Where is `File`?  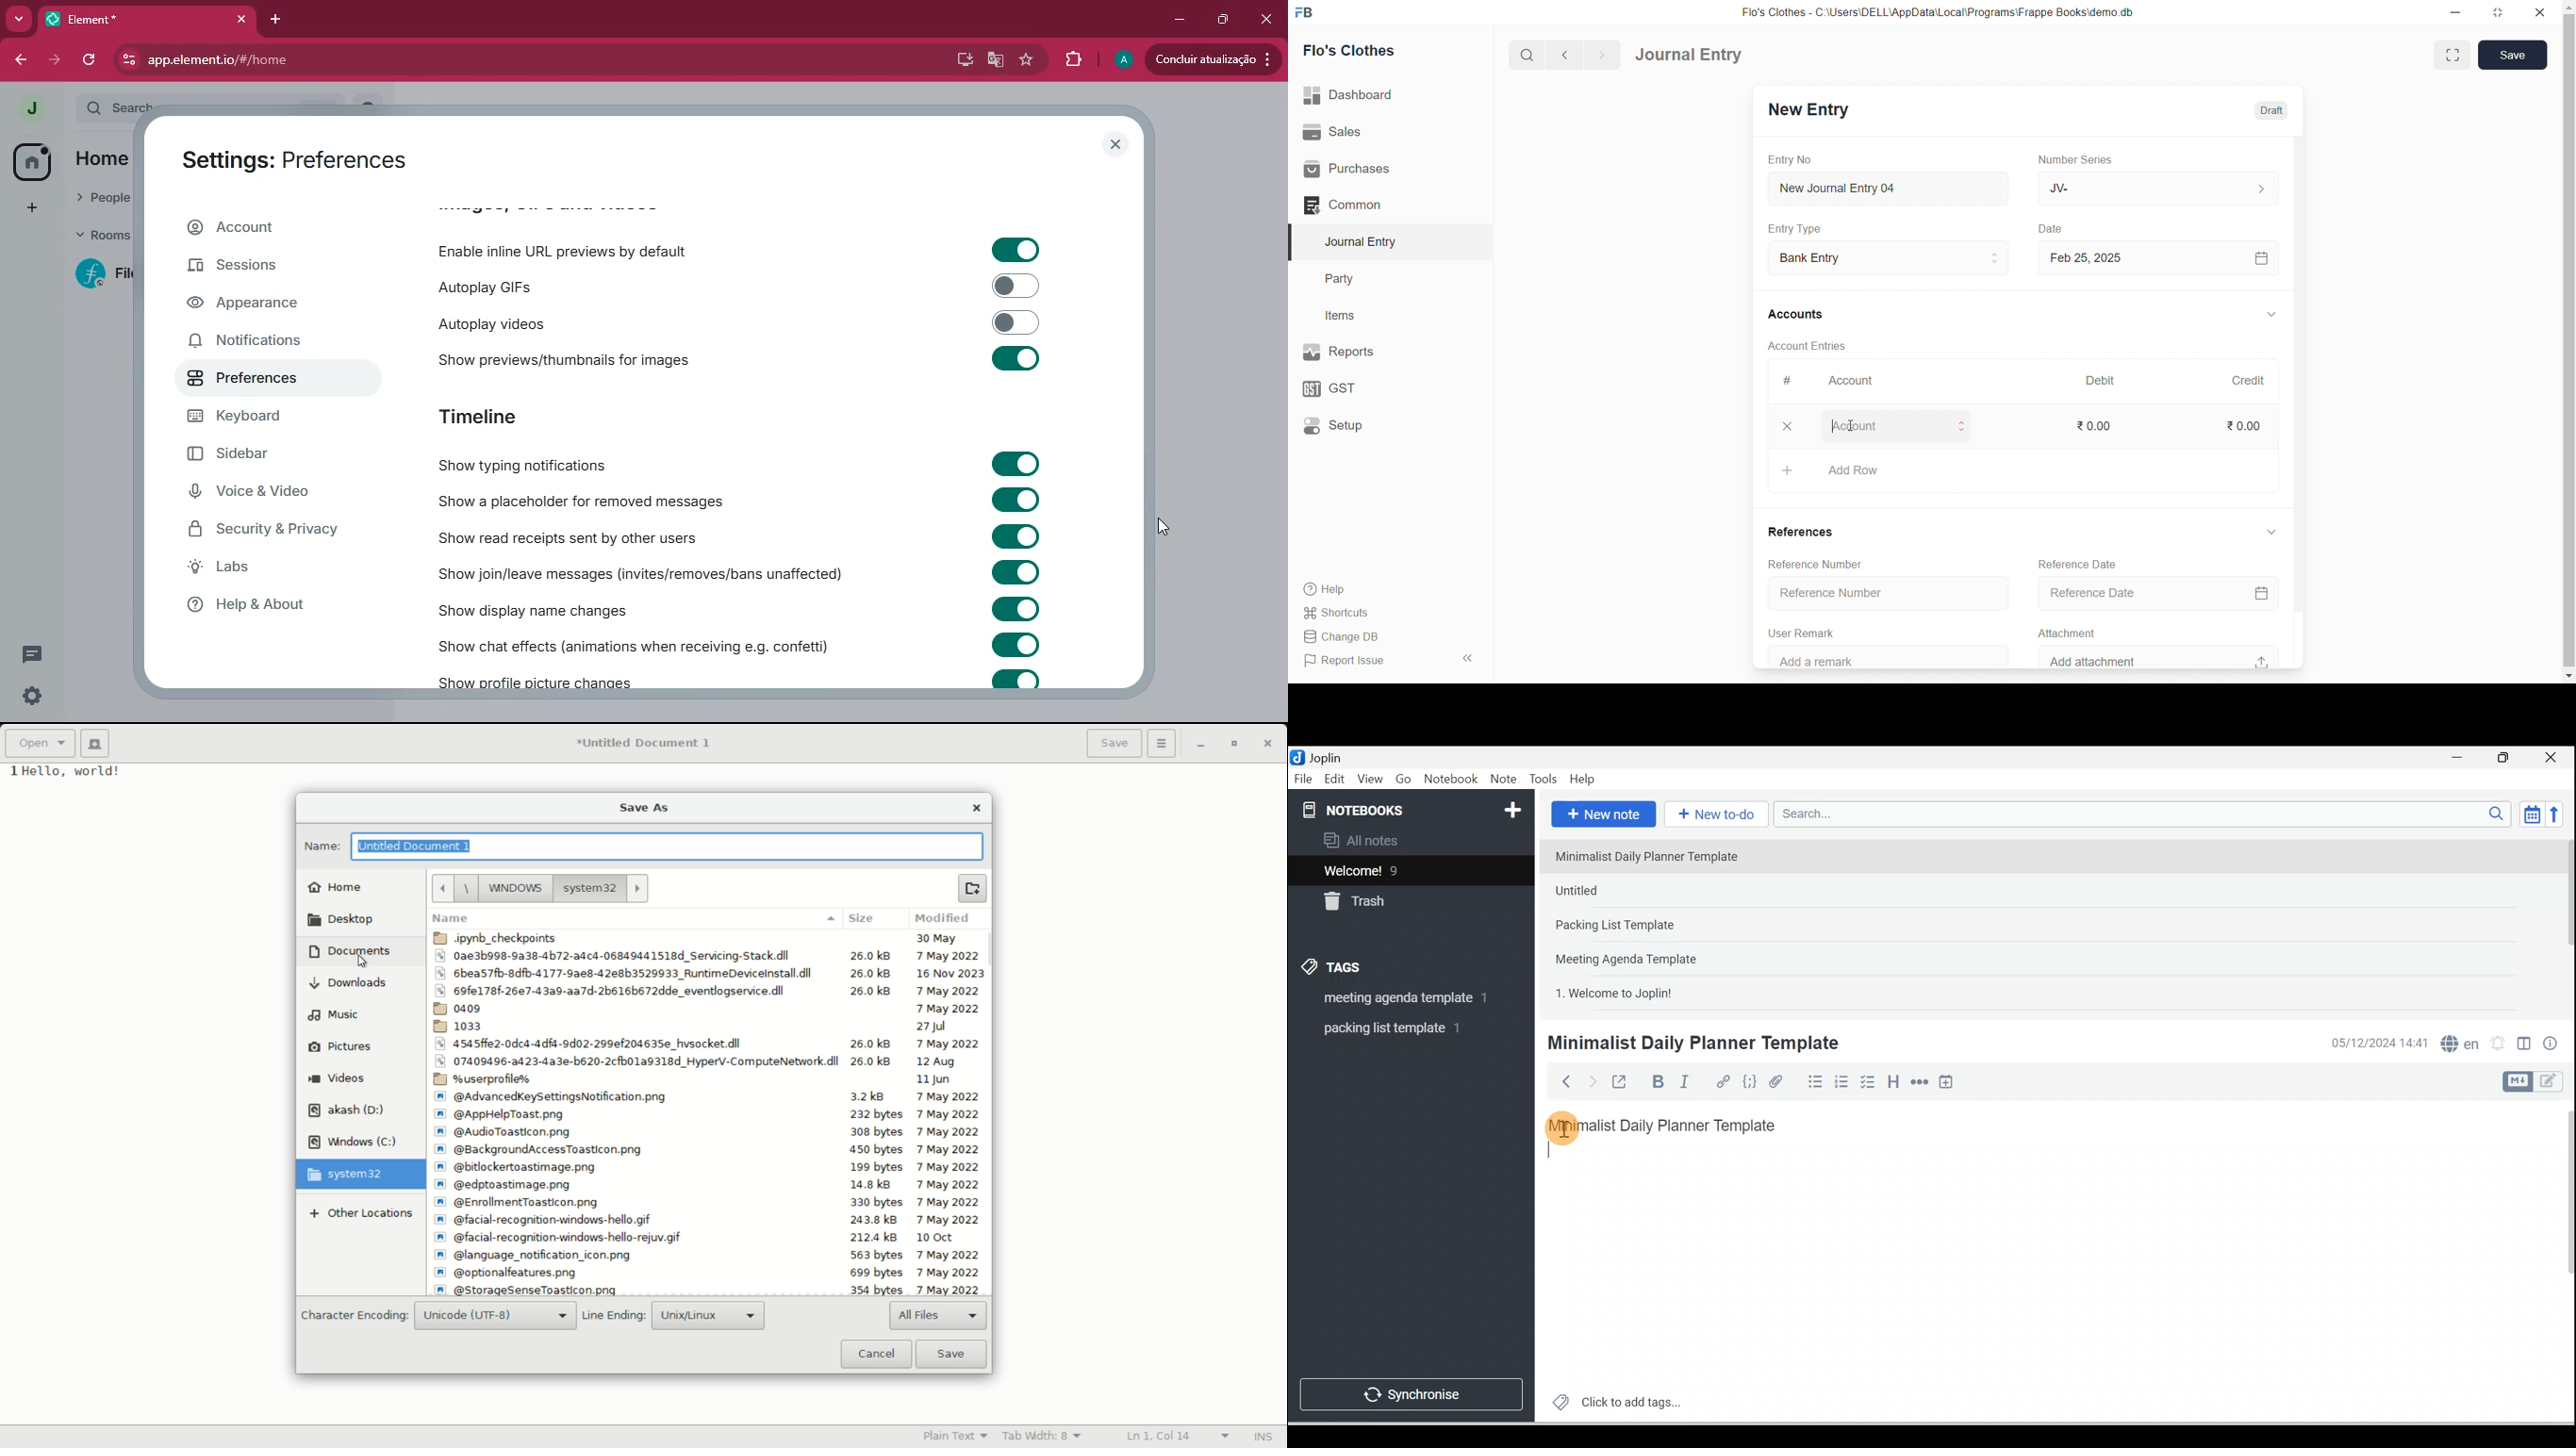 File is located at coordinates (707, 1183).